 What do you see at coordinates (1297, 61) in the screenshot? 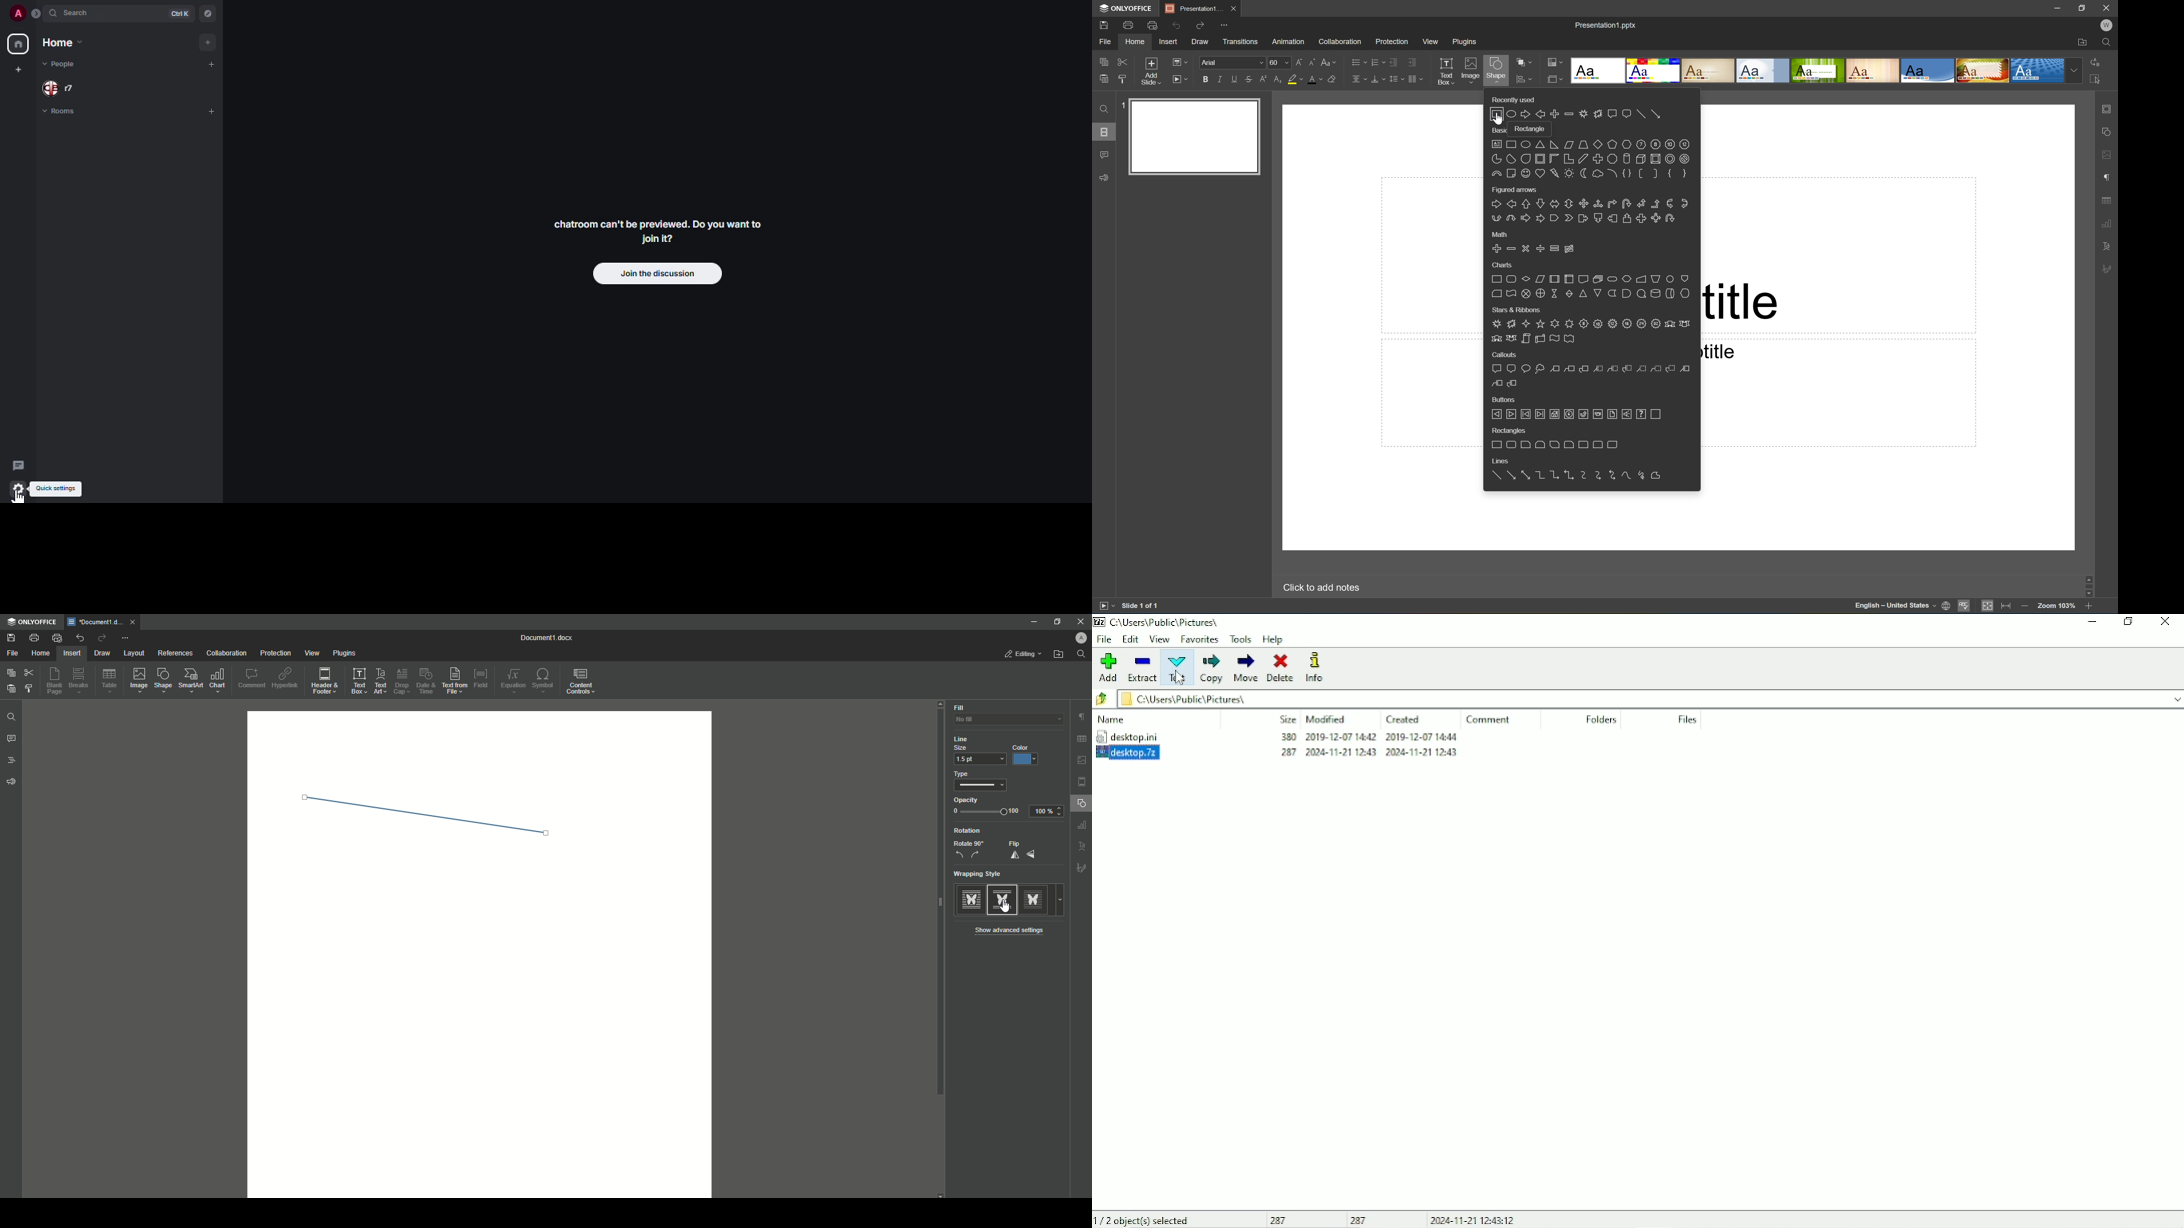
I see `Increment font size` at bounding box center [1297, 61].